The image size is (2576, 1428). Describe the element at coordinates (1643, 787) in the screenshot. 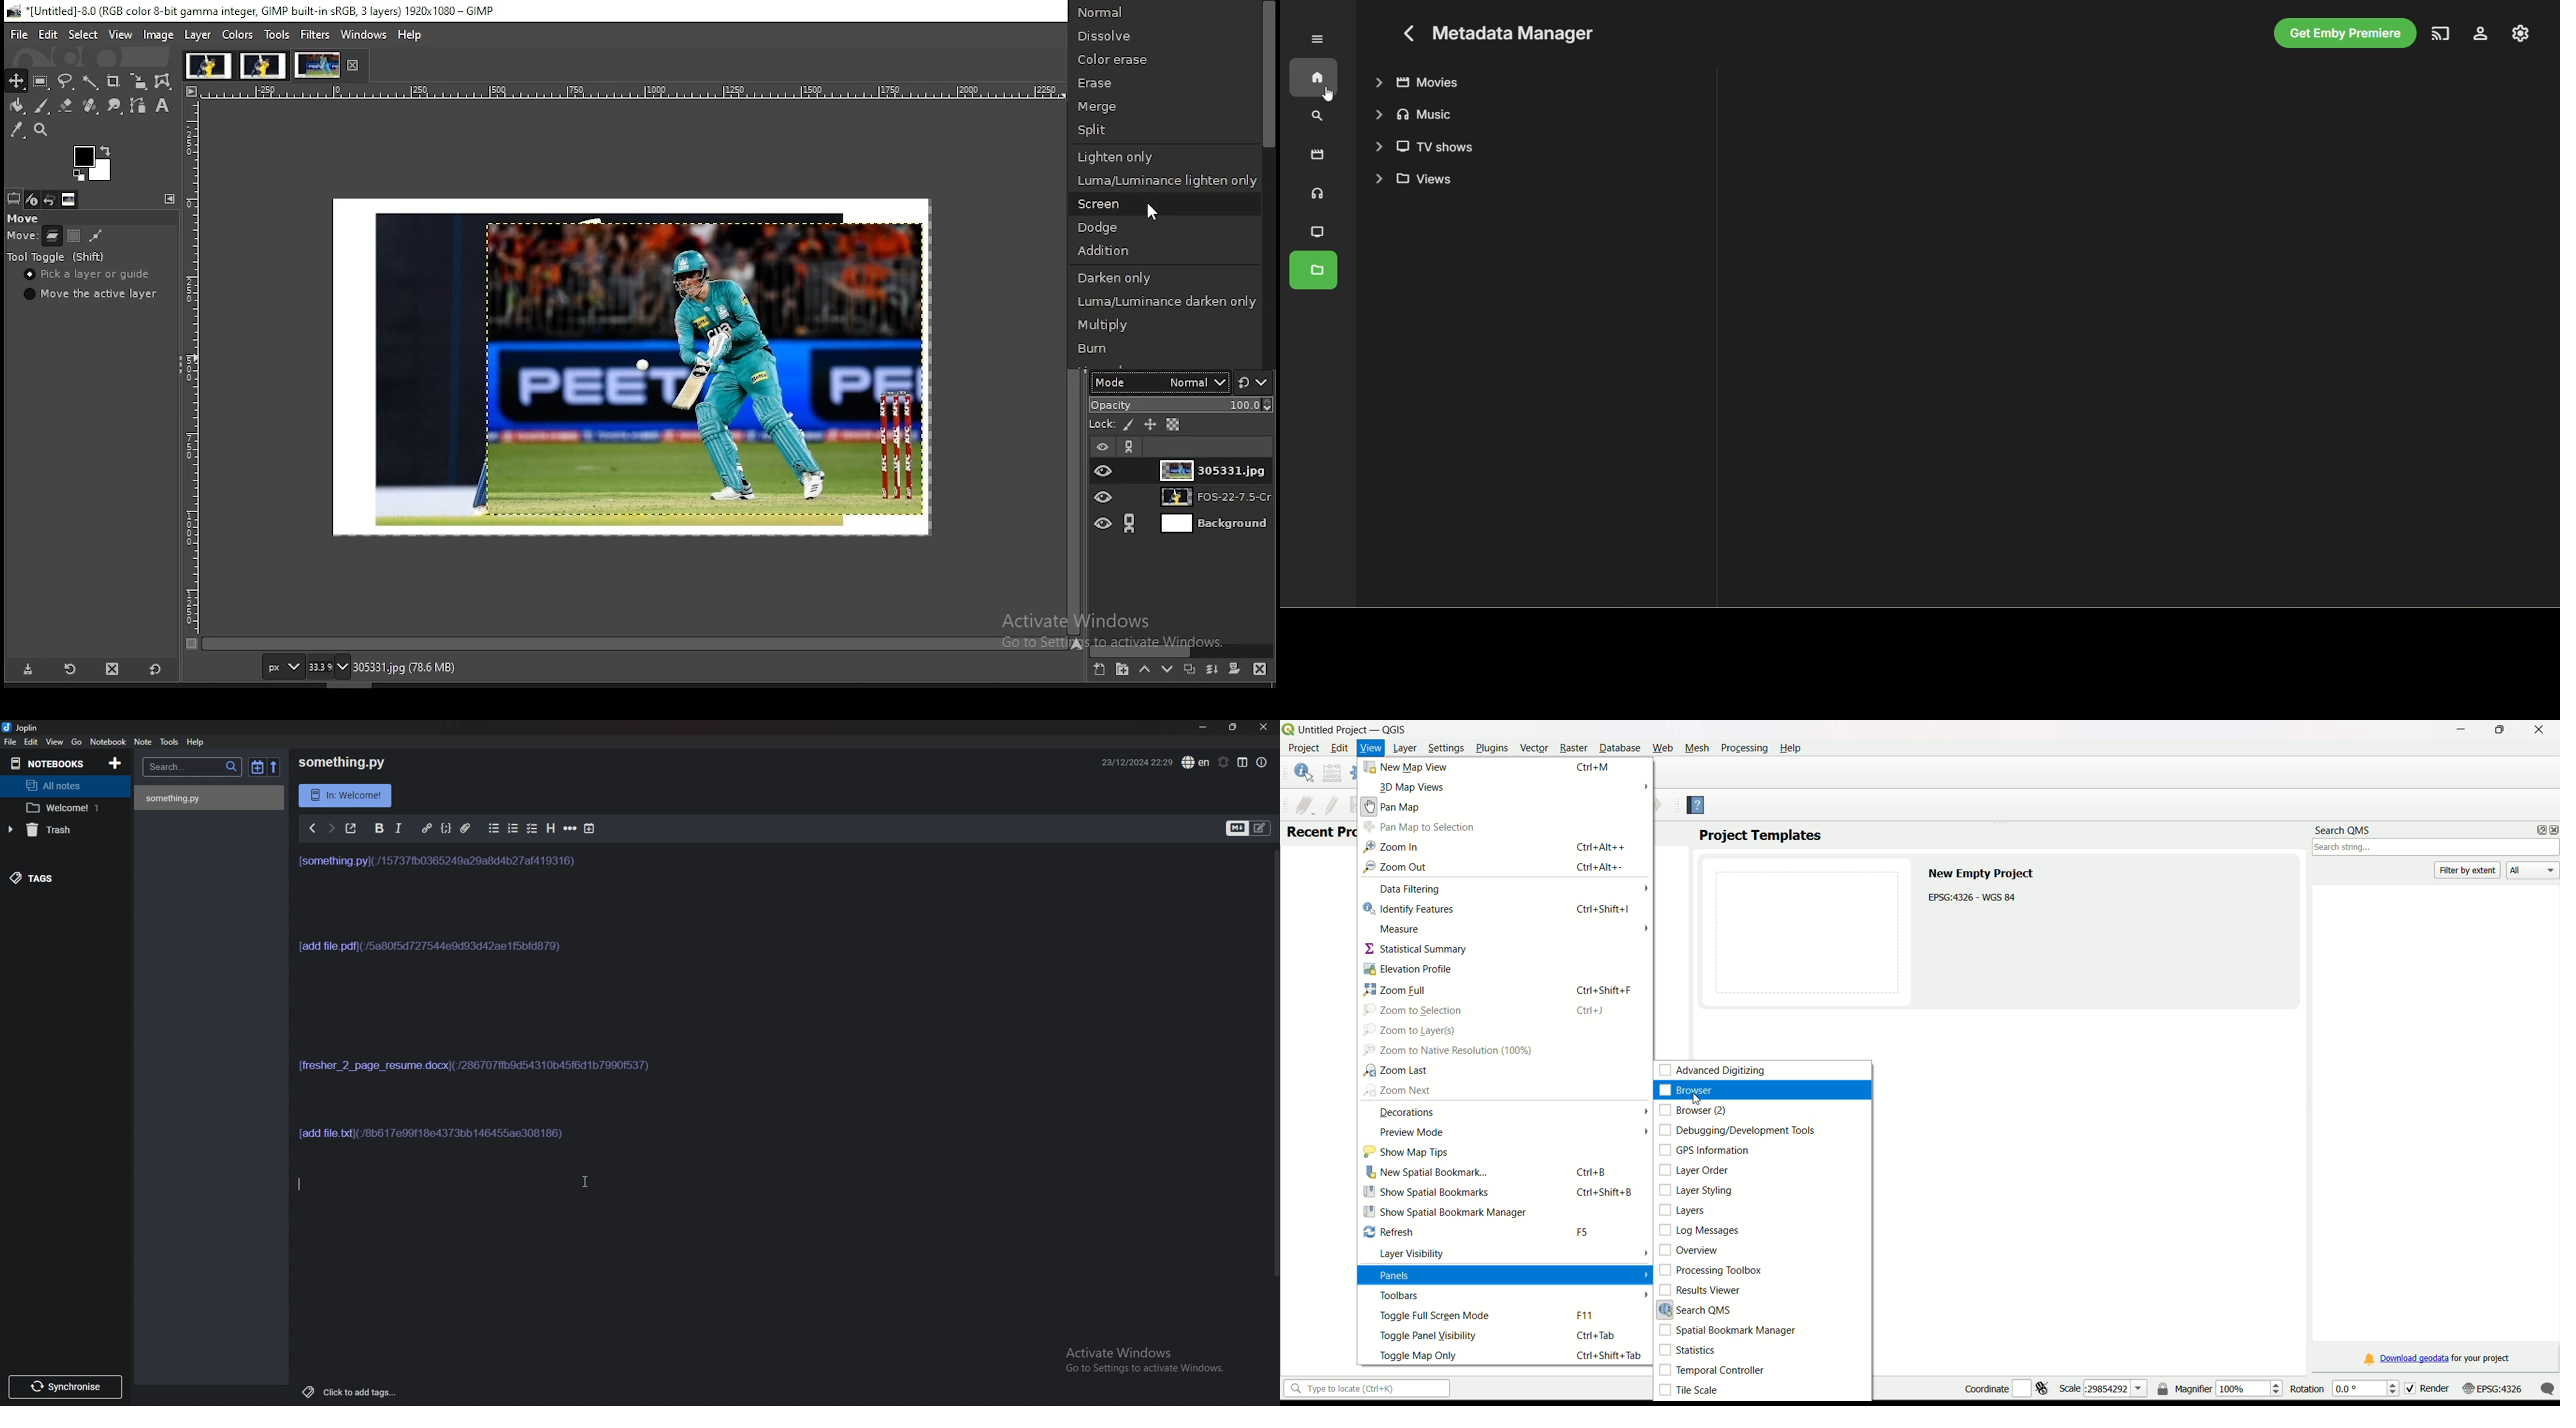

I see `arrow` at that location.